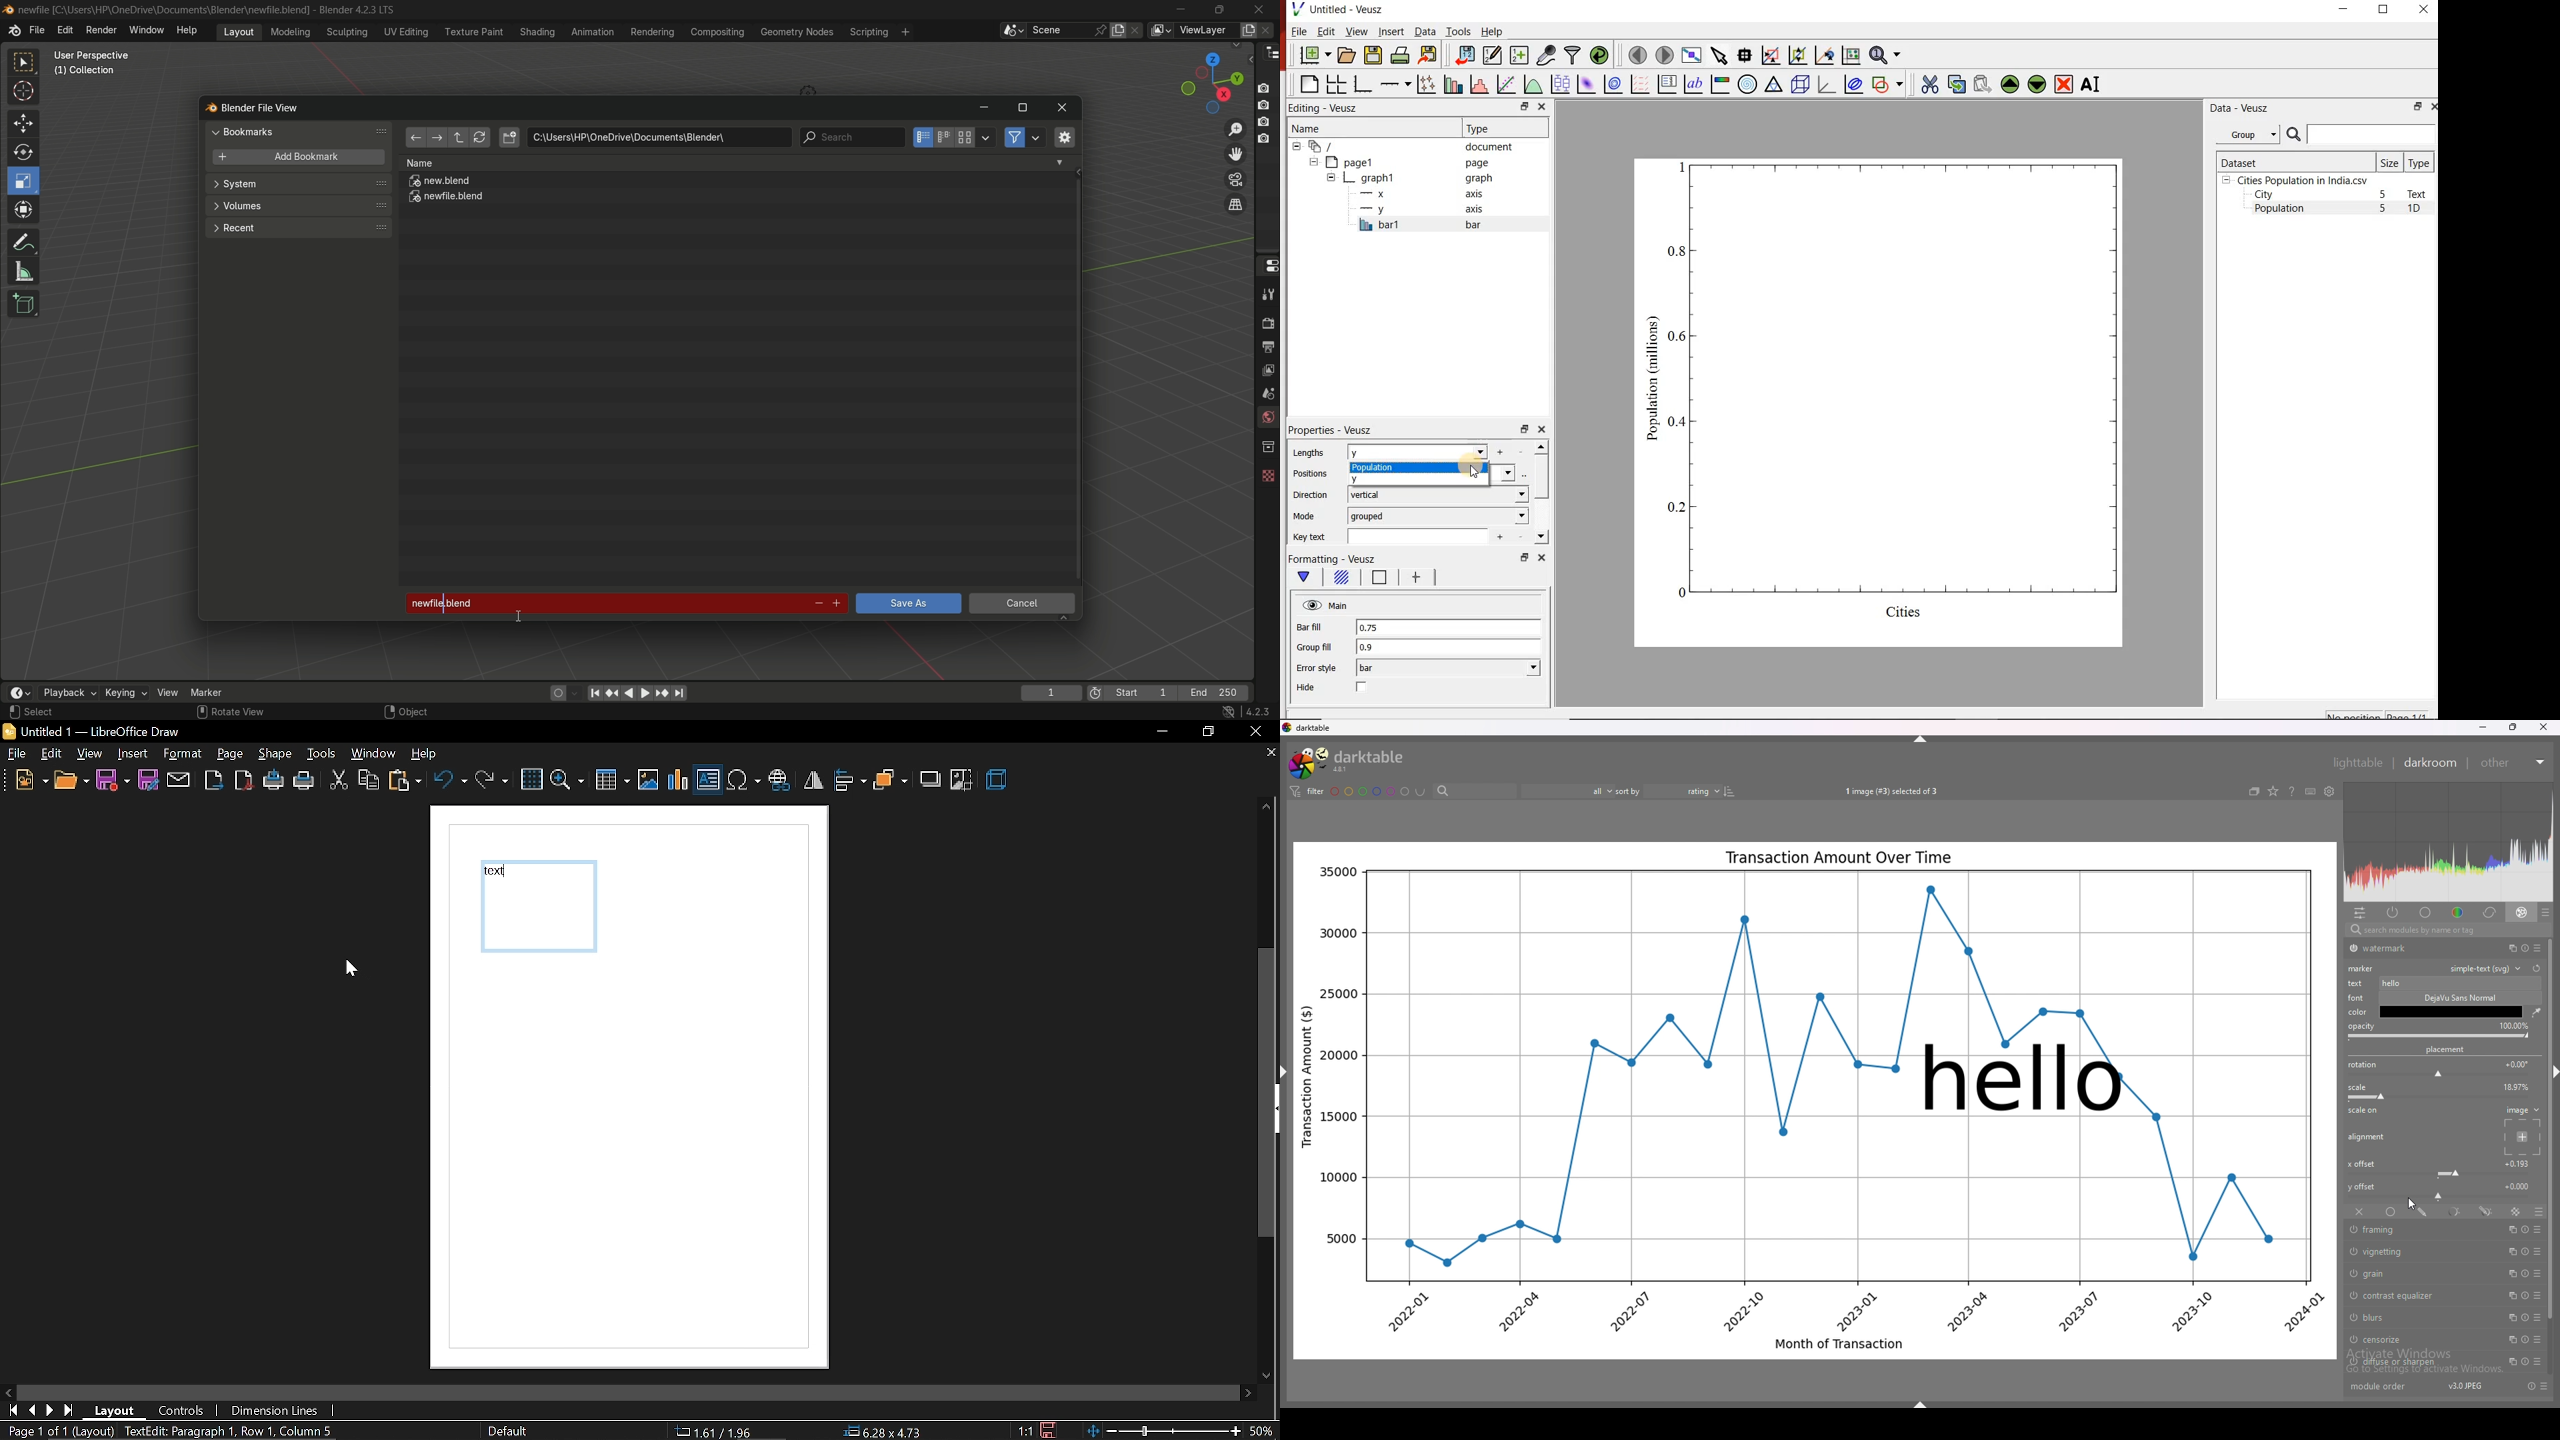 This screenshot has height=1456, width=2576. What do you see at coordinates (1412, 178) in the screenshot?
I see `graph1` at bounding box center [1412, 178].